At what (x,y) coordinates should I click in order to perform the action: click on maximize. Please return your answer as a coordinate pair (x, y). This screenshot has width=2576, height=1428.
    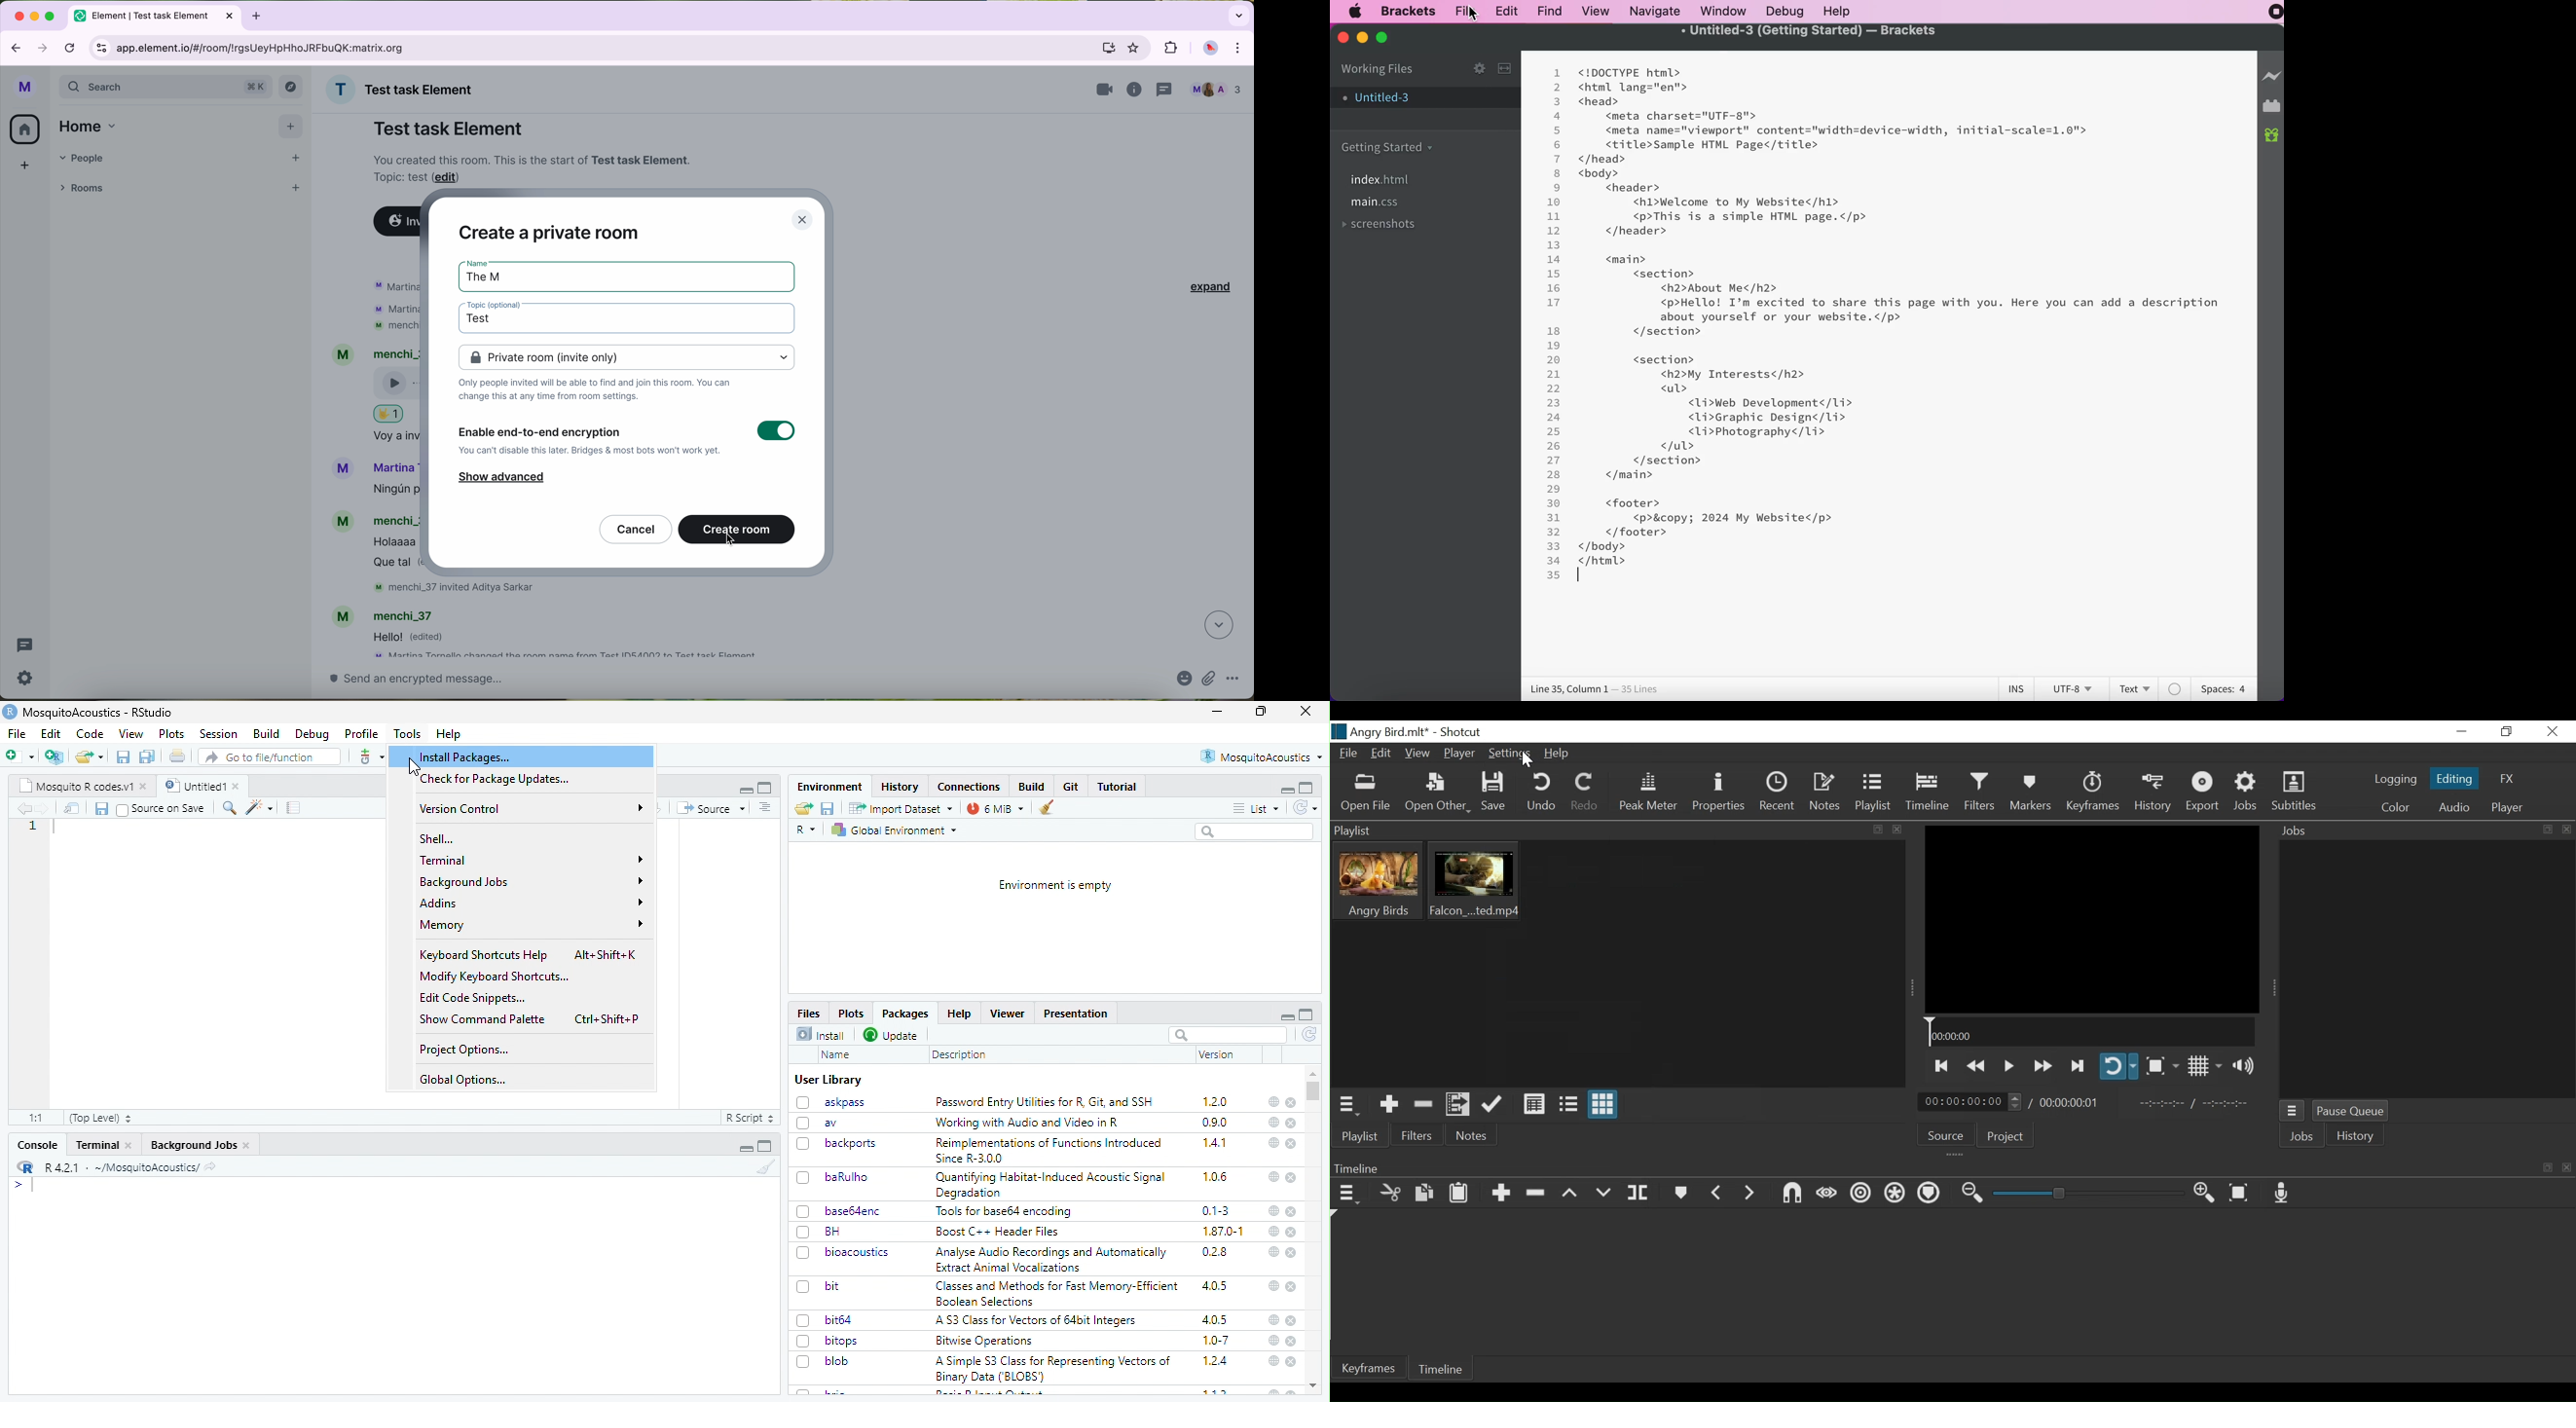
    Looking at the image, I should click on (51, 16).